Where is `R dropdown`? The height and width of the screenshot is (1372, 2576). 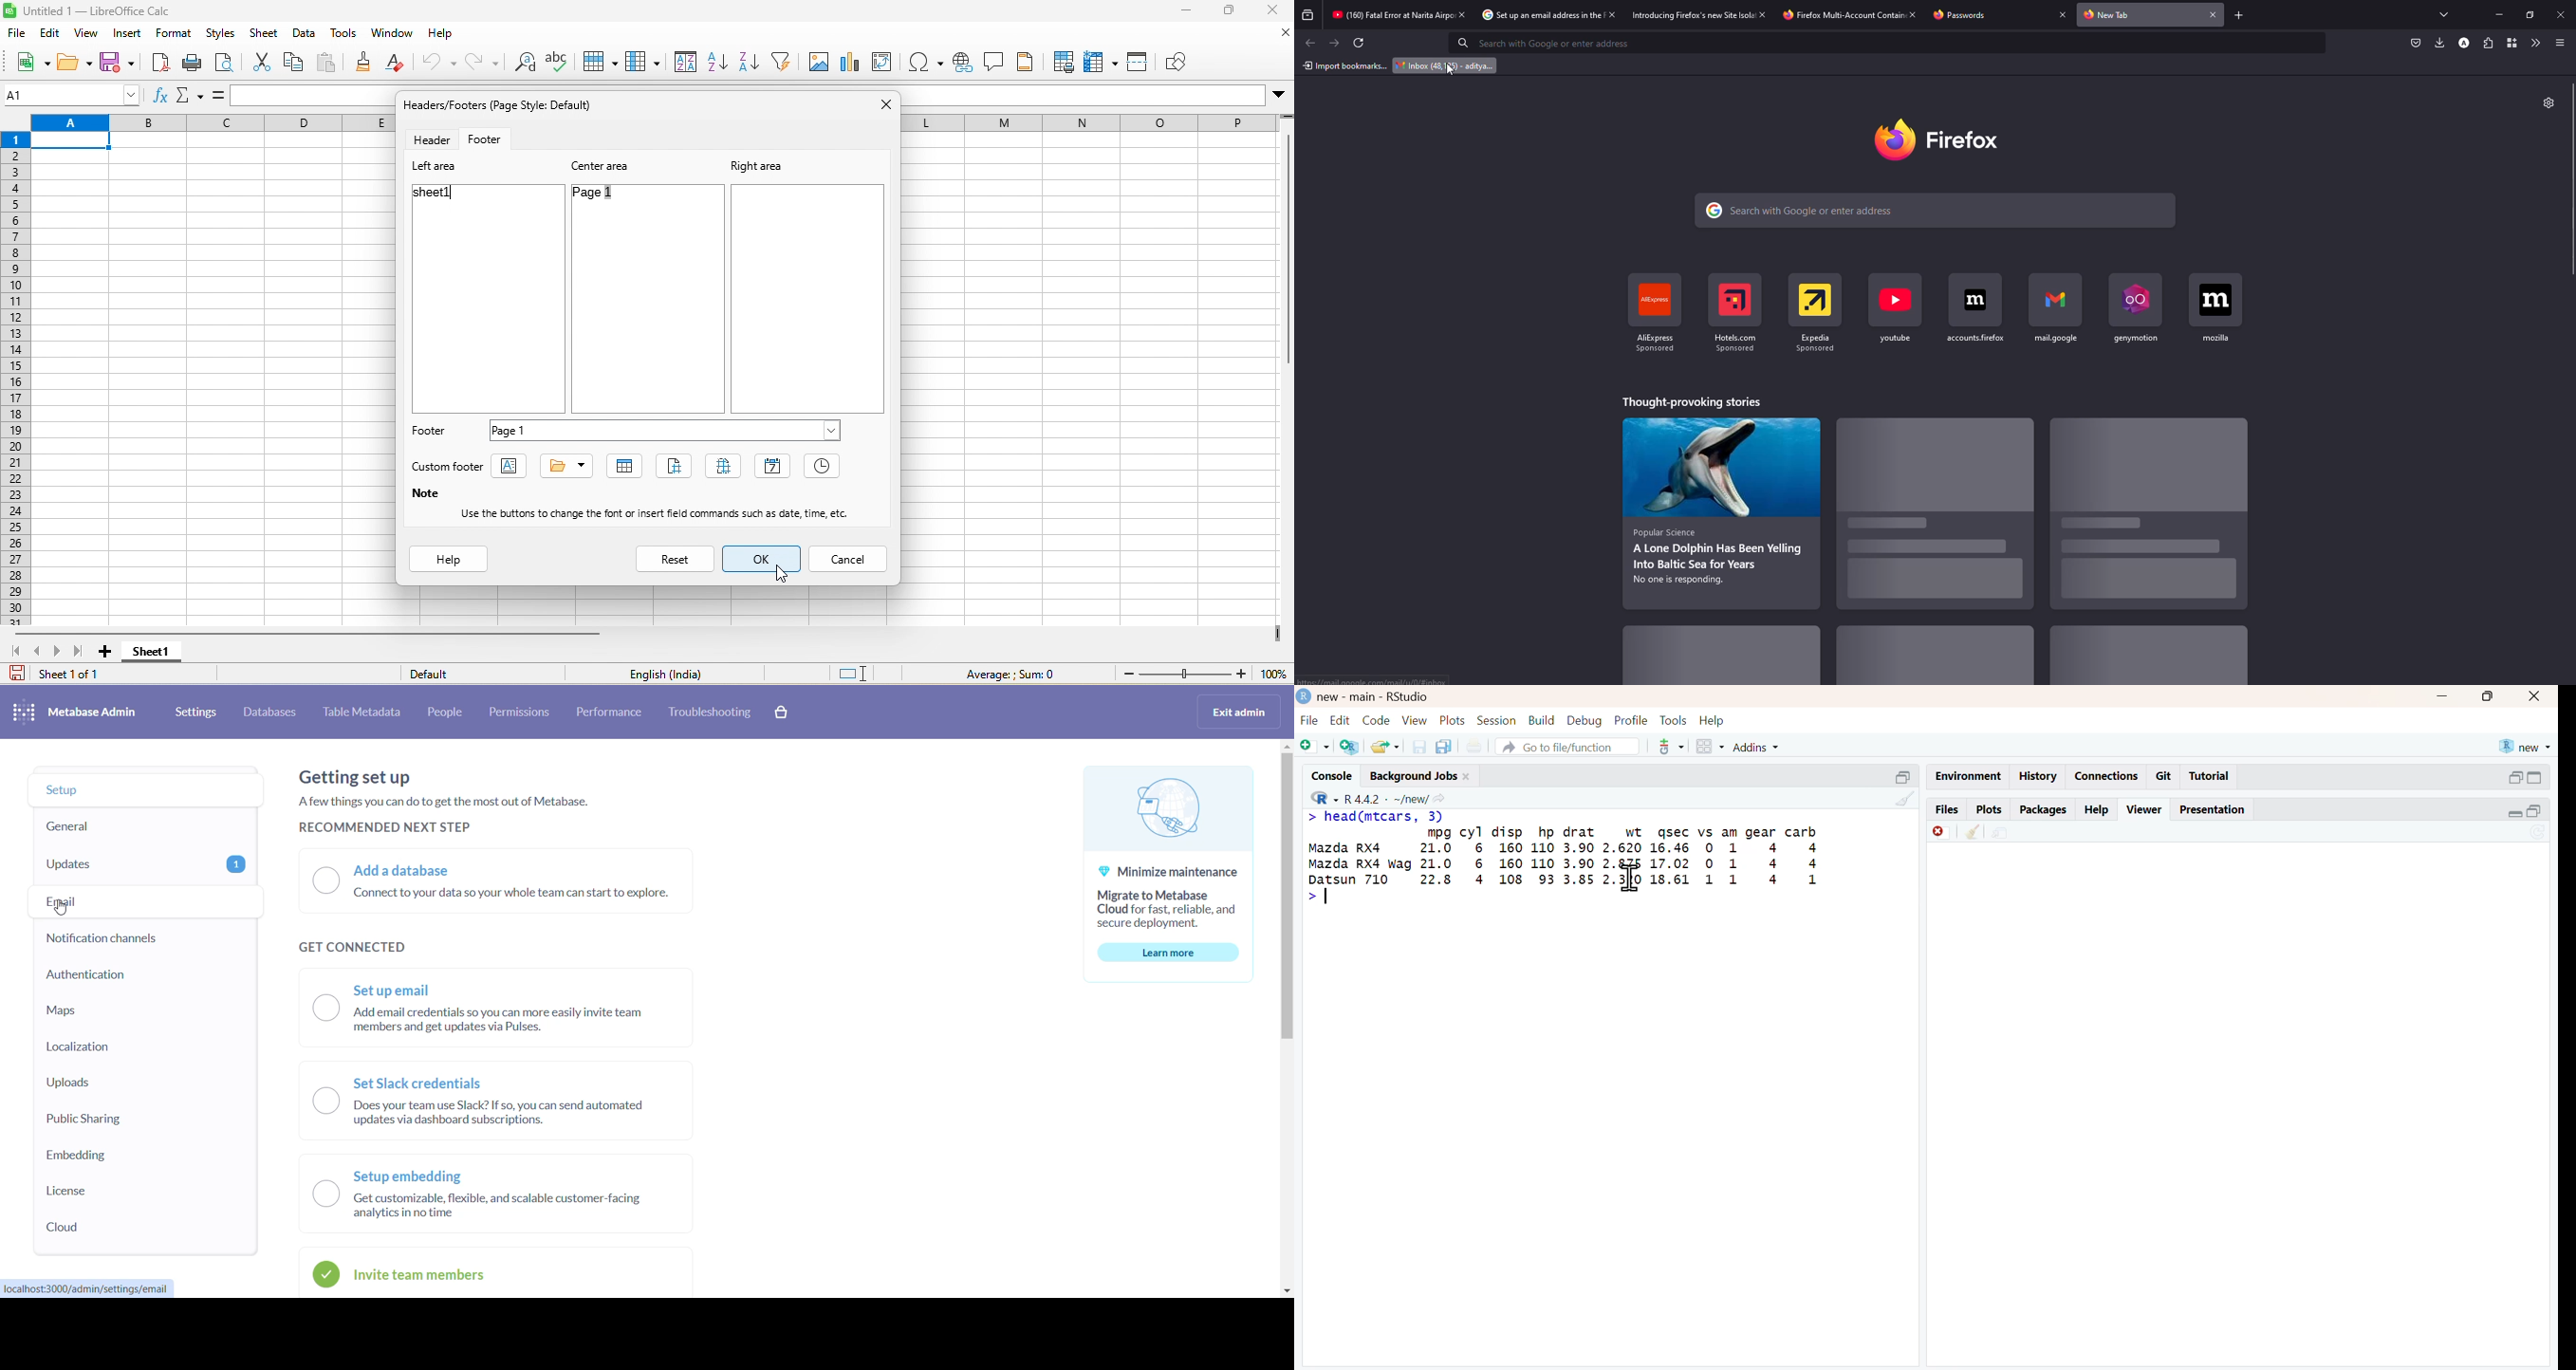
R dropdown is located at coordinates (1311, 797).